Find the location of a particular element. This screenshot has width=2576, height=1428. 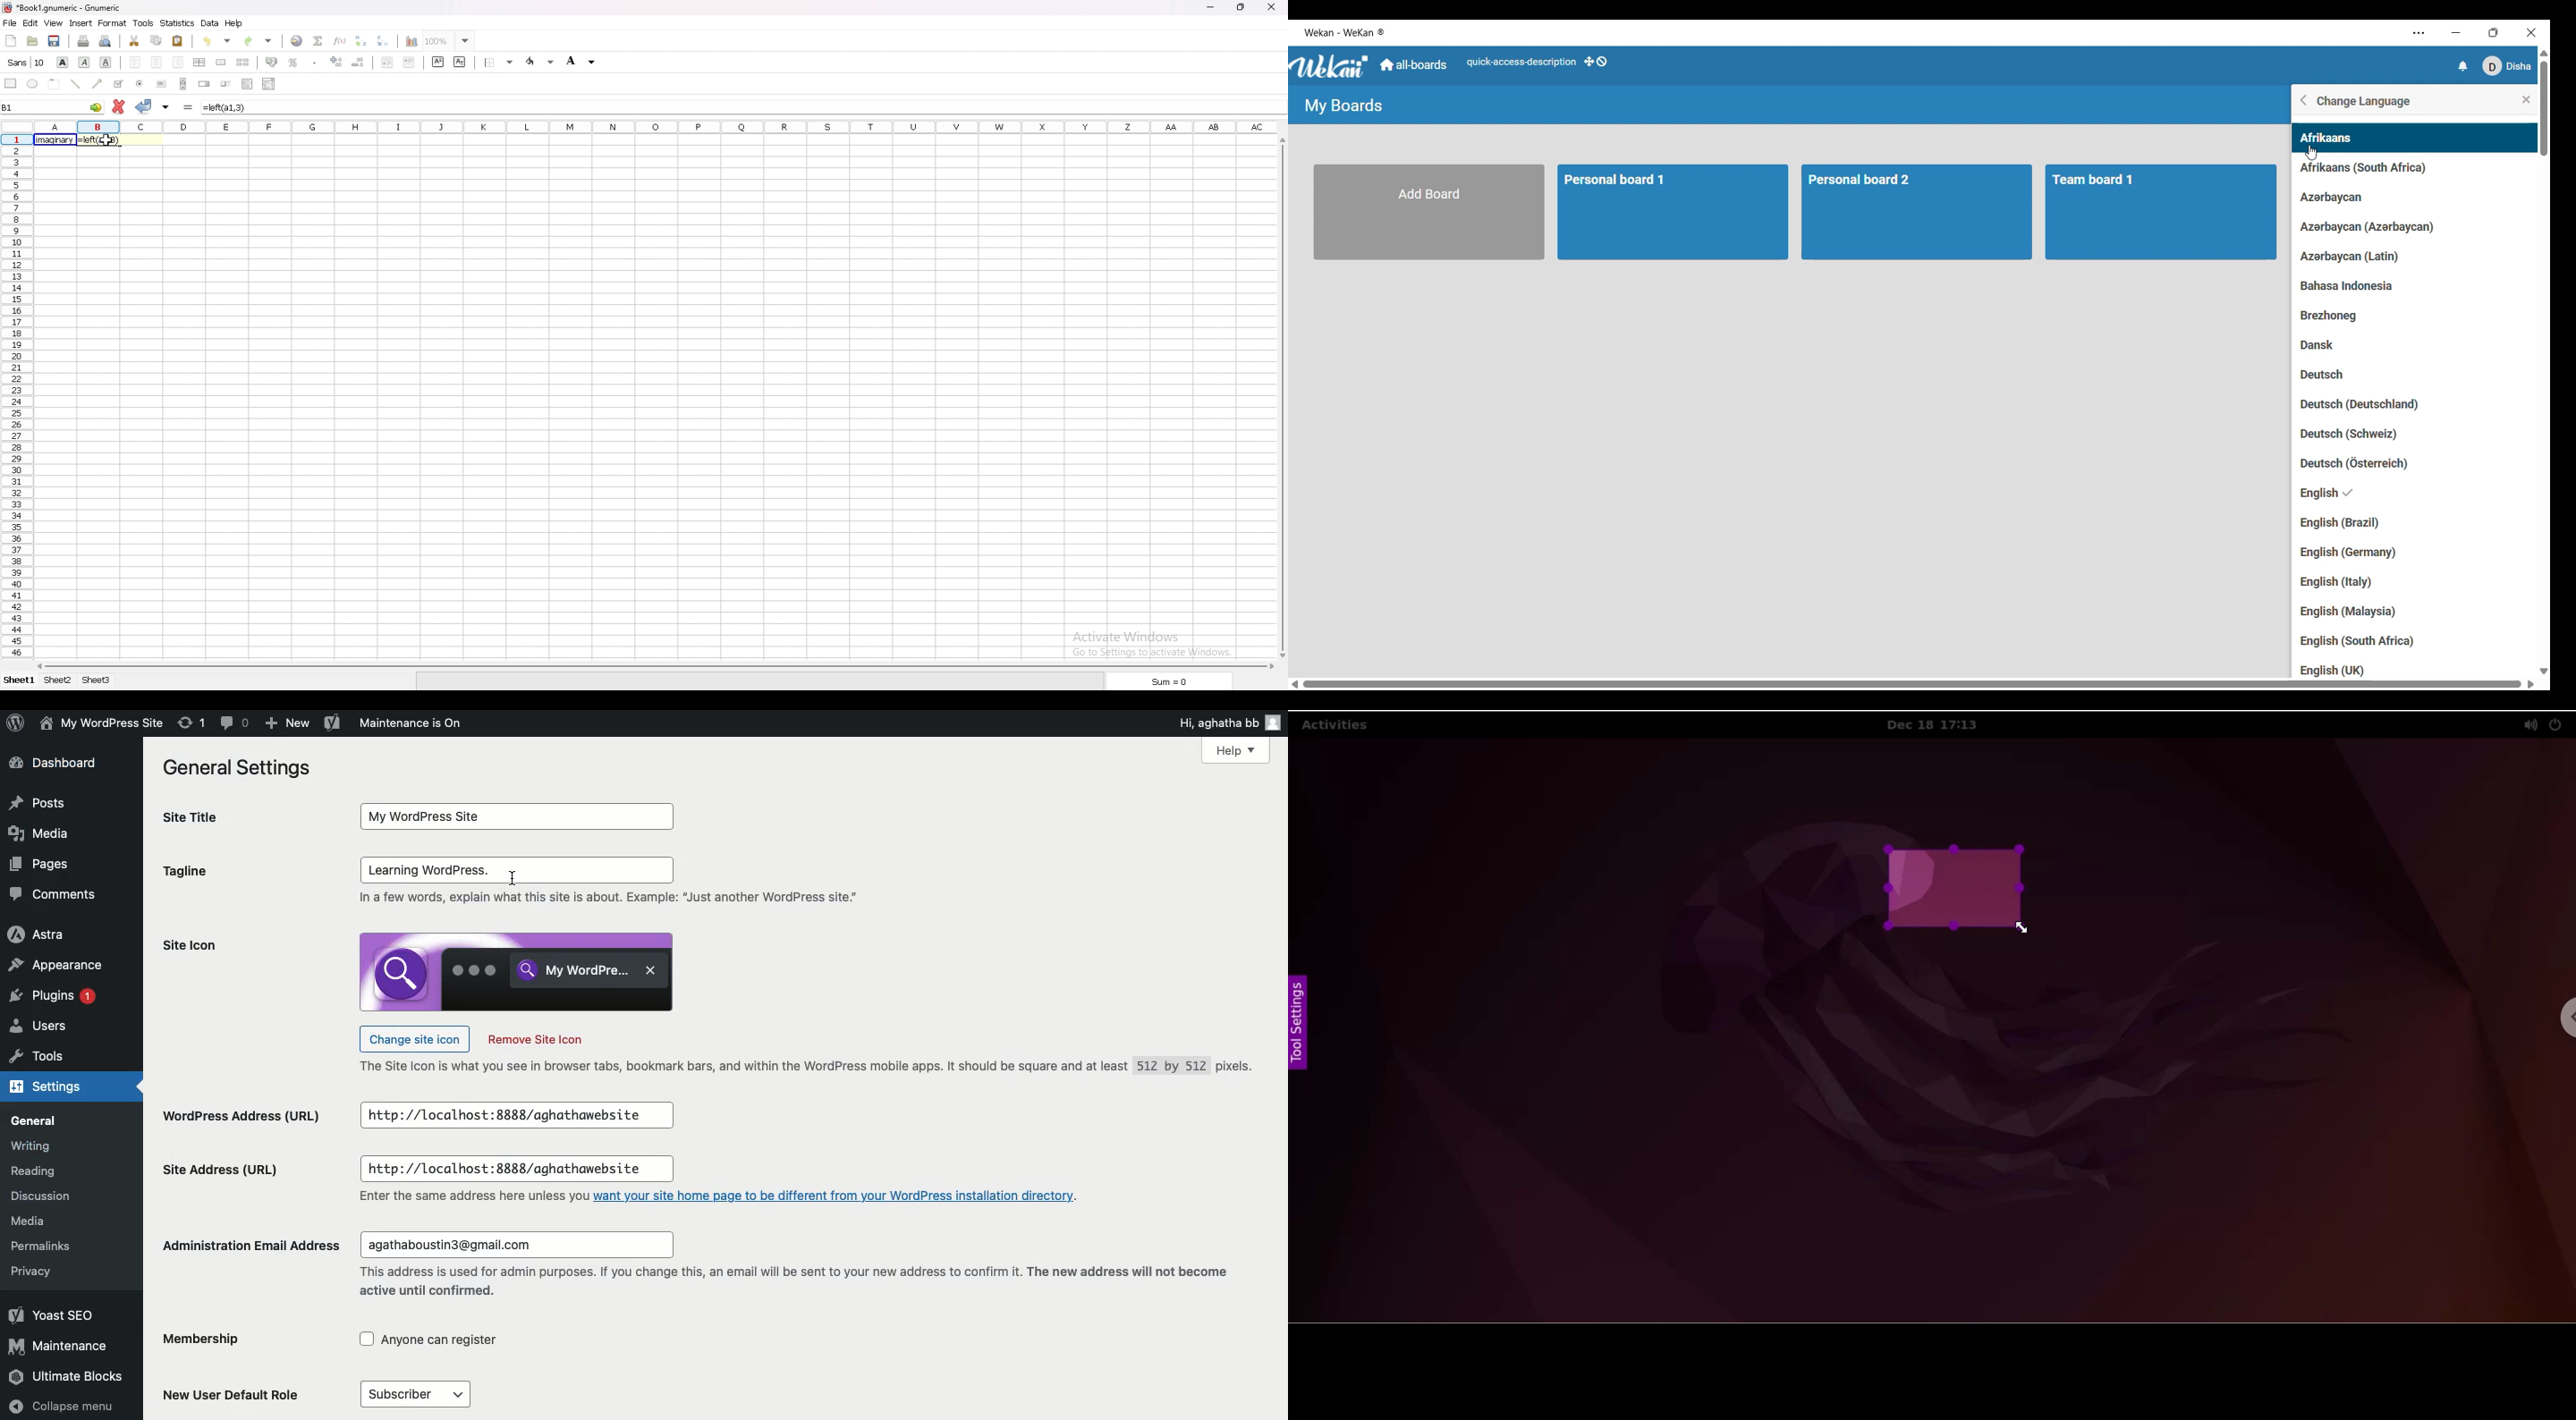

functions is located at coordinates (339, 40).